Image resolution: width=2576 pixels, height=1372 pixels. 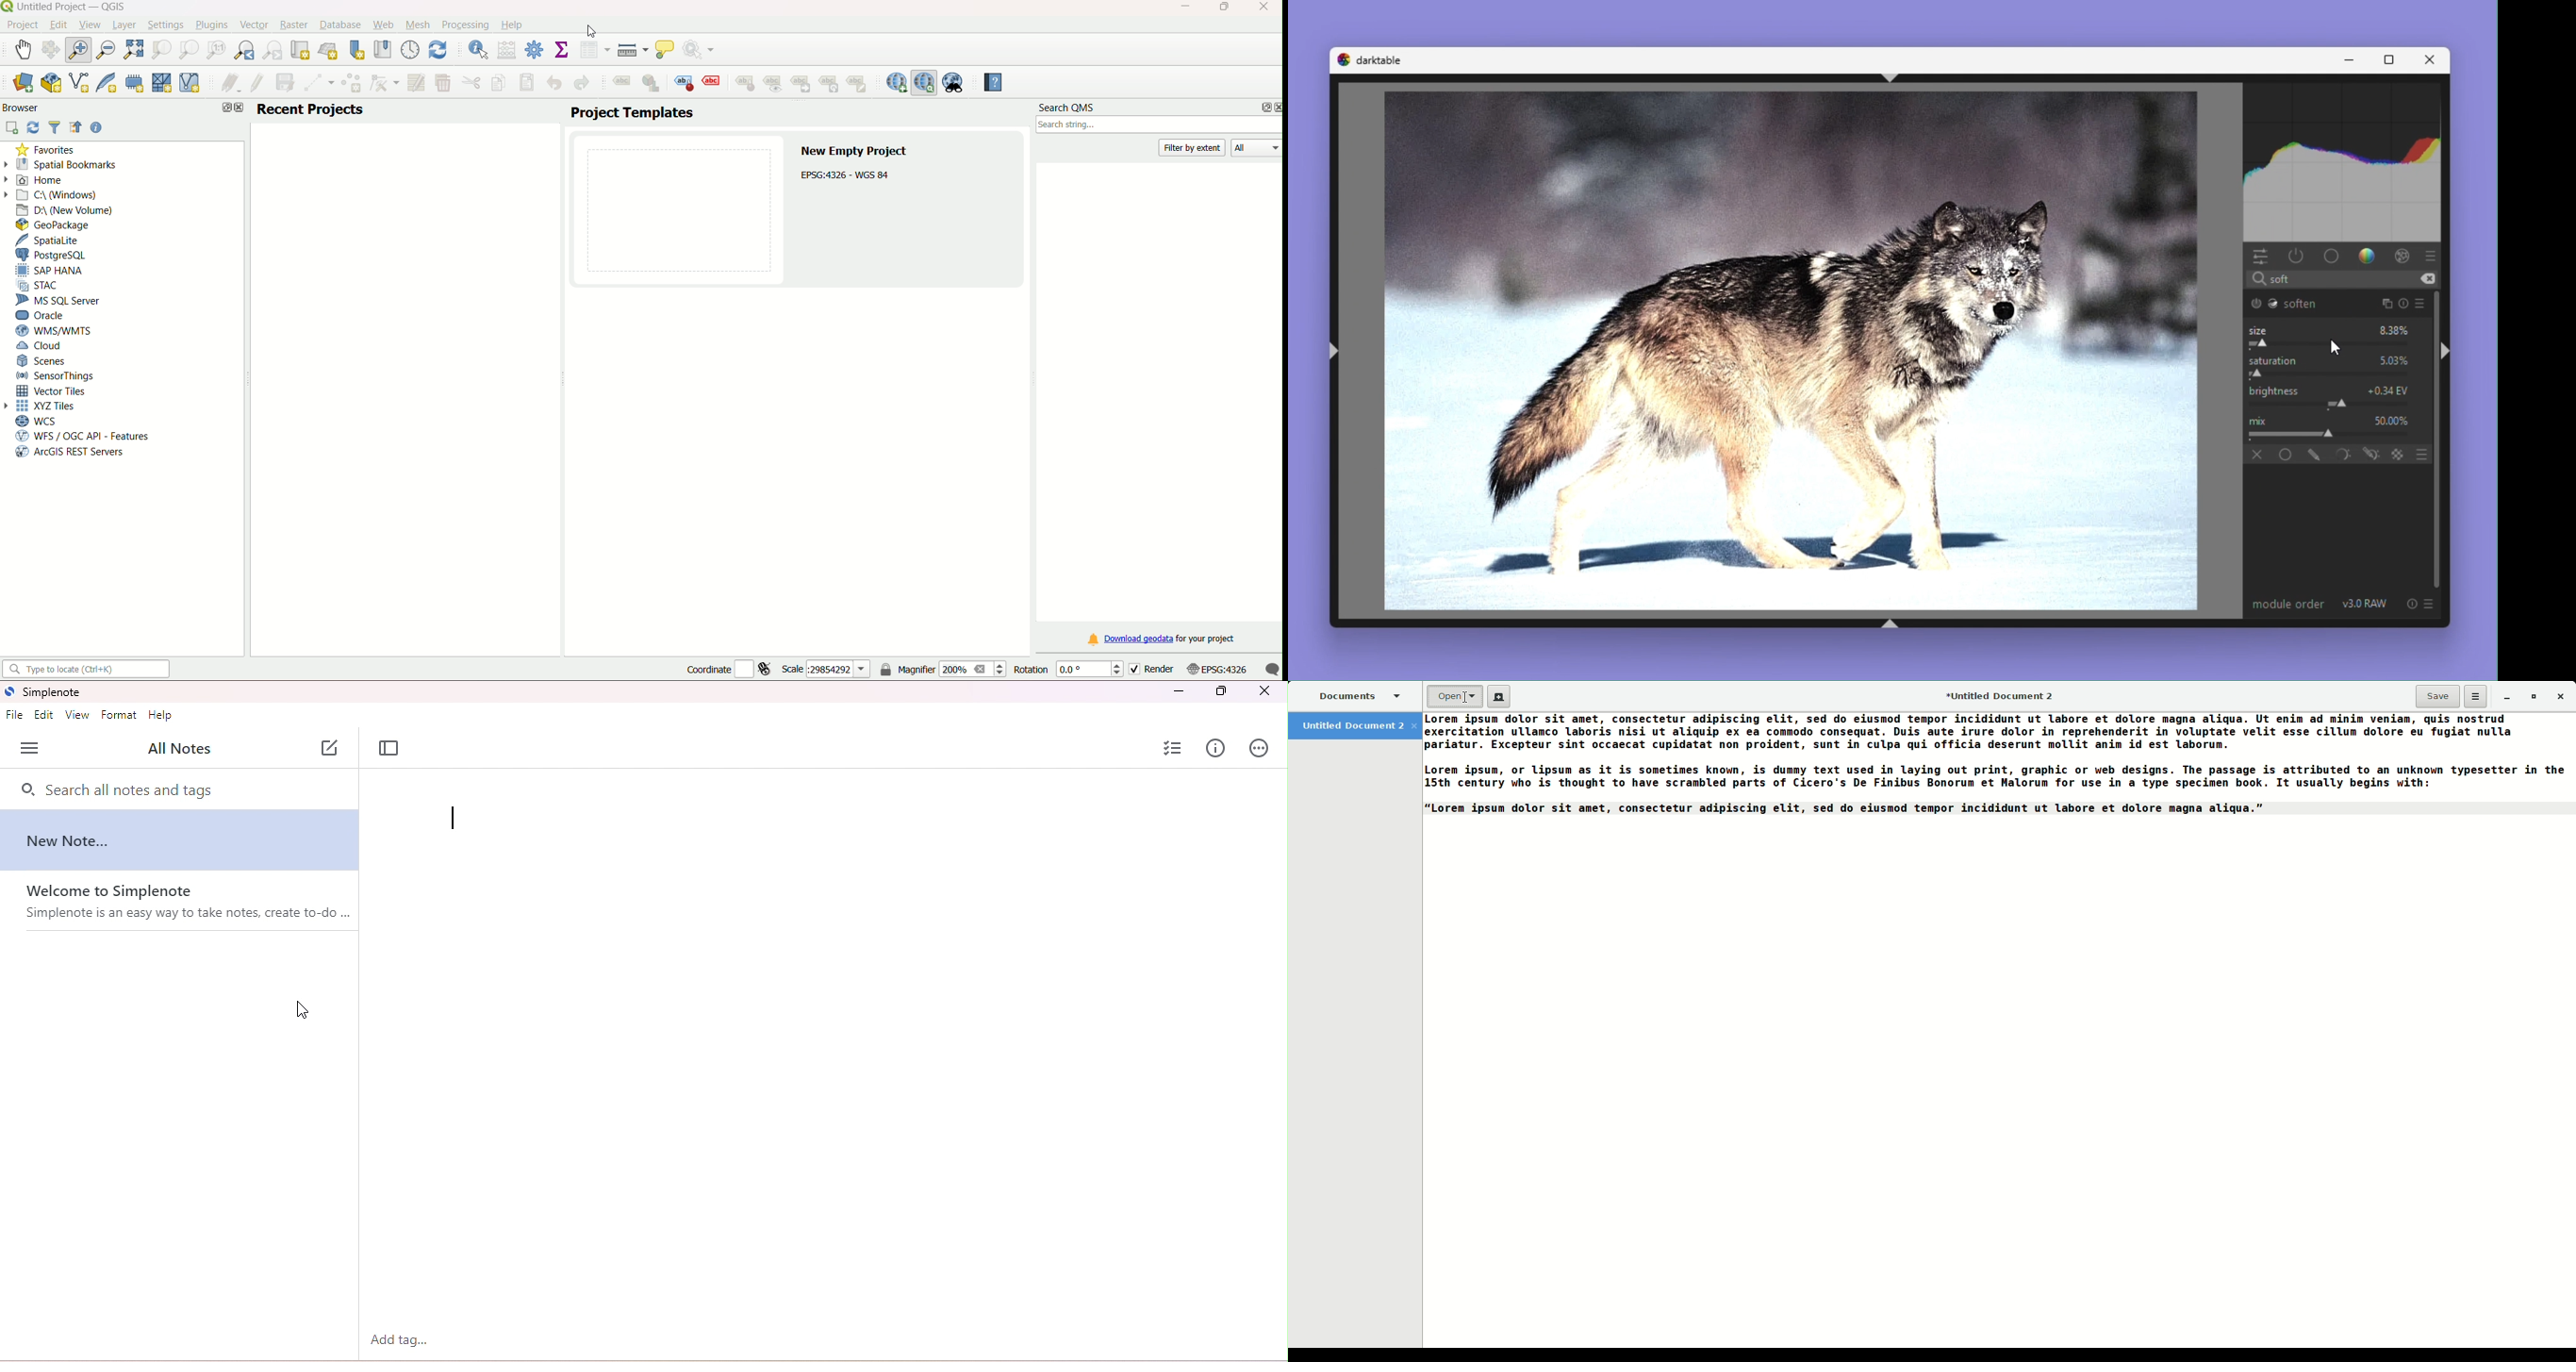 What do you see at coordinates (77, 715) in the screenshot?
I see `view` at bounding box center [77, 715].